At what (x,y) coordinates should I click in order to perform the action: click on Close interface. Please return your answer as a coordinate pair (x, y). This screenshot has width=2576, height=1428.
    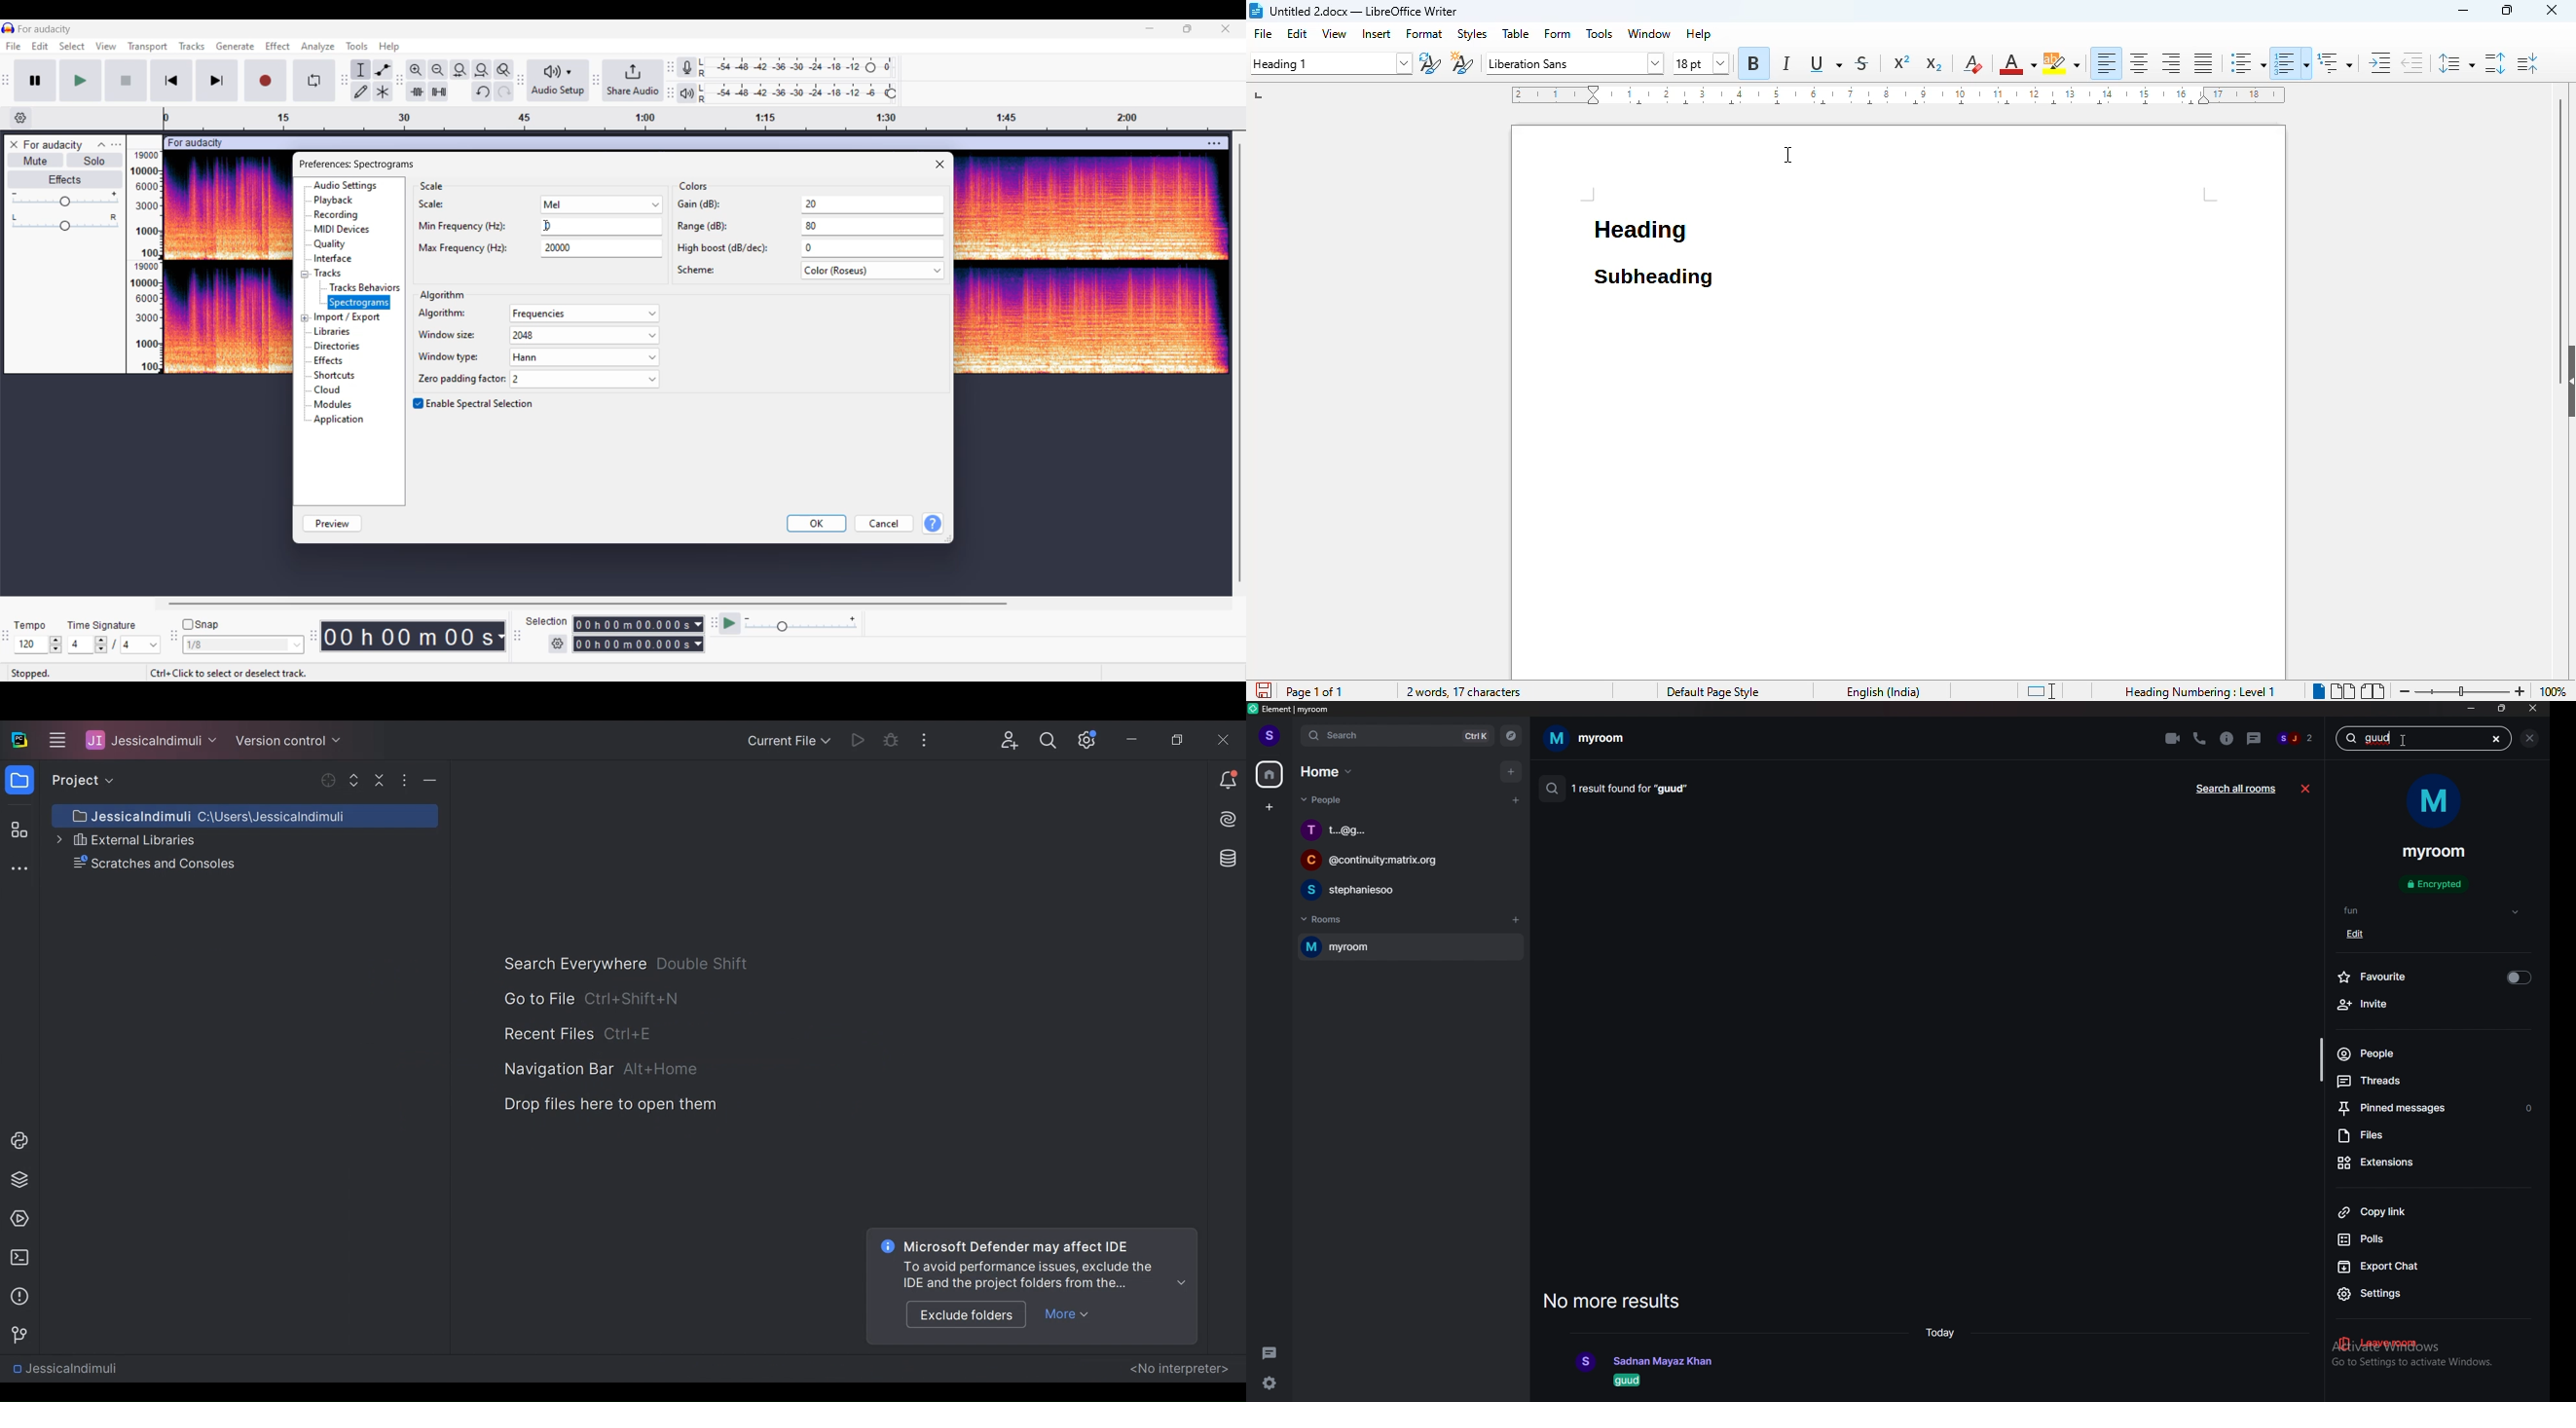
    Looking at the image, I should click on (1226, 29).